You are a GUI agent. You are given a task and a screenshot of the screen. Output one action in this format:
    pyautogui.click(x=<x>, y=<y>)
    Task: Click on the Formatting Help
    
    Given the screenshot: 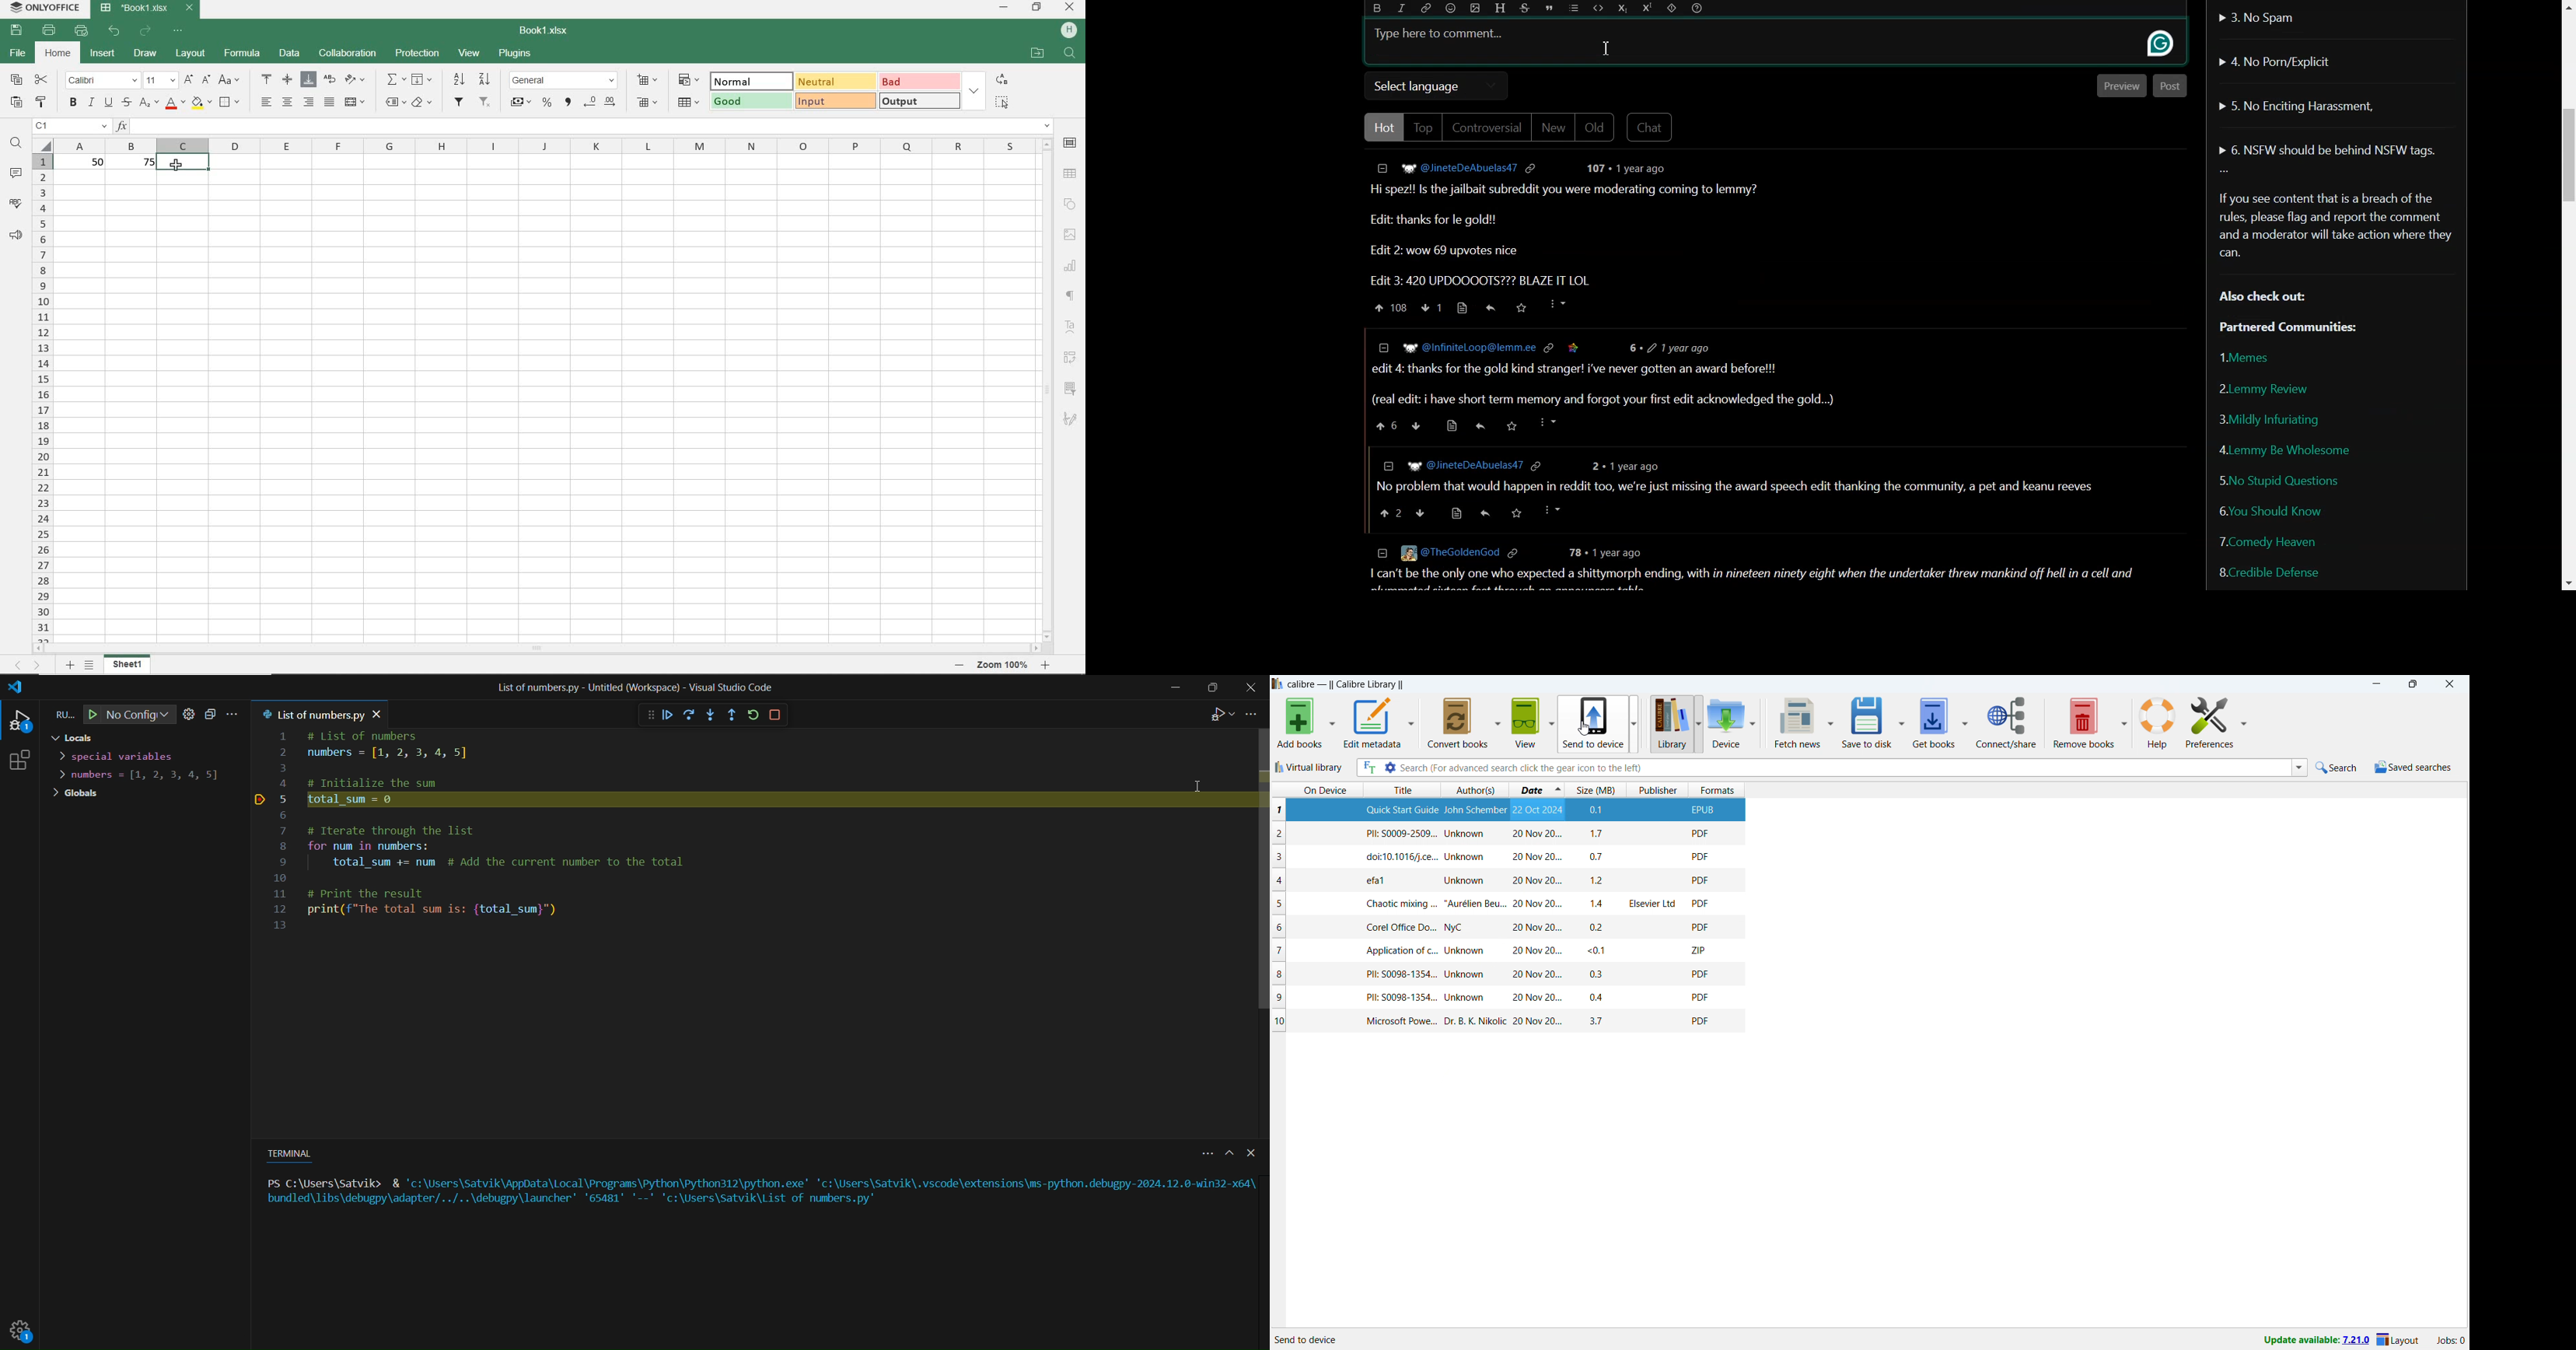 What is the action you would take?
    pyautogui.click(x=1698, y=9)
    